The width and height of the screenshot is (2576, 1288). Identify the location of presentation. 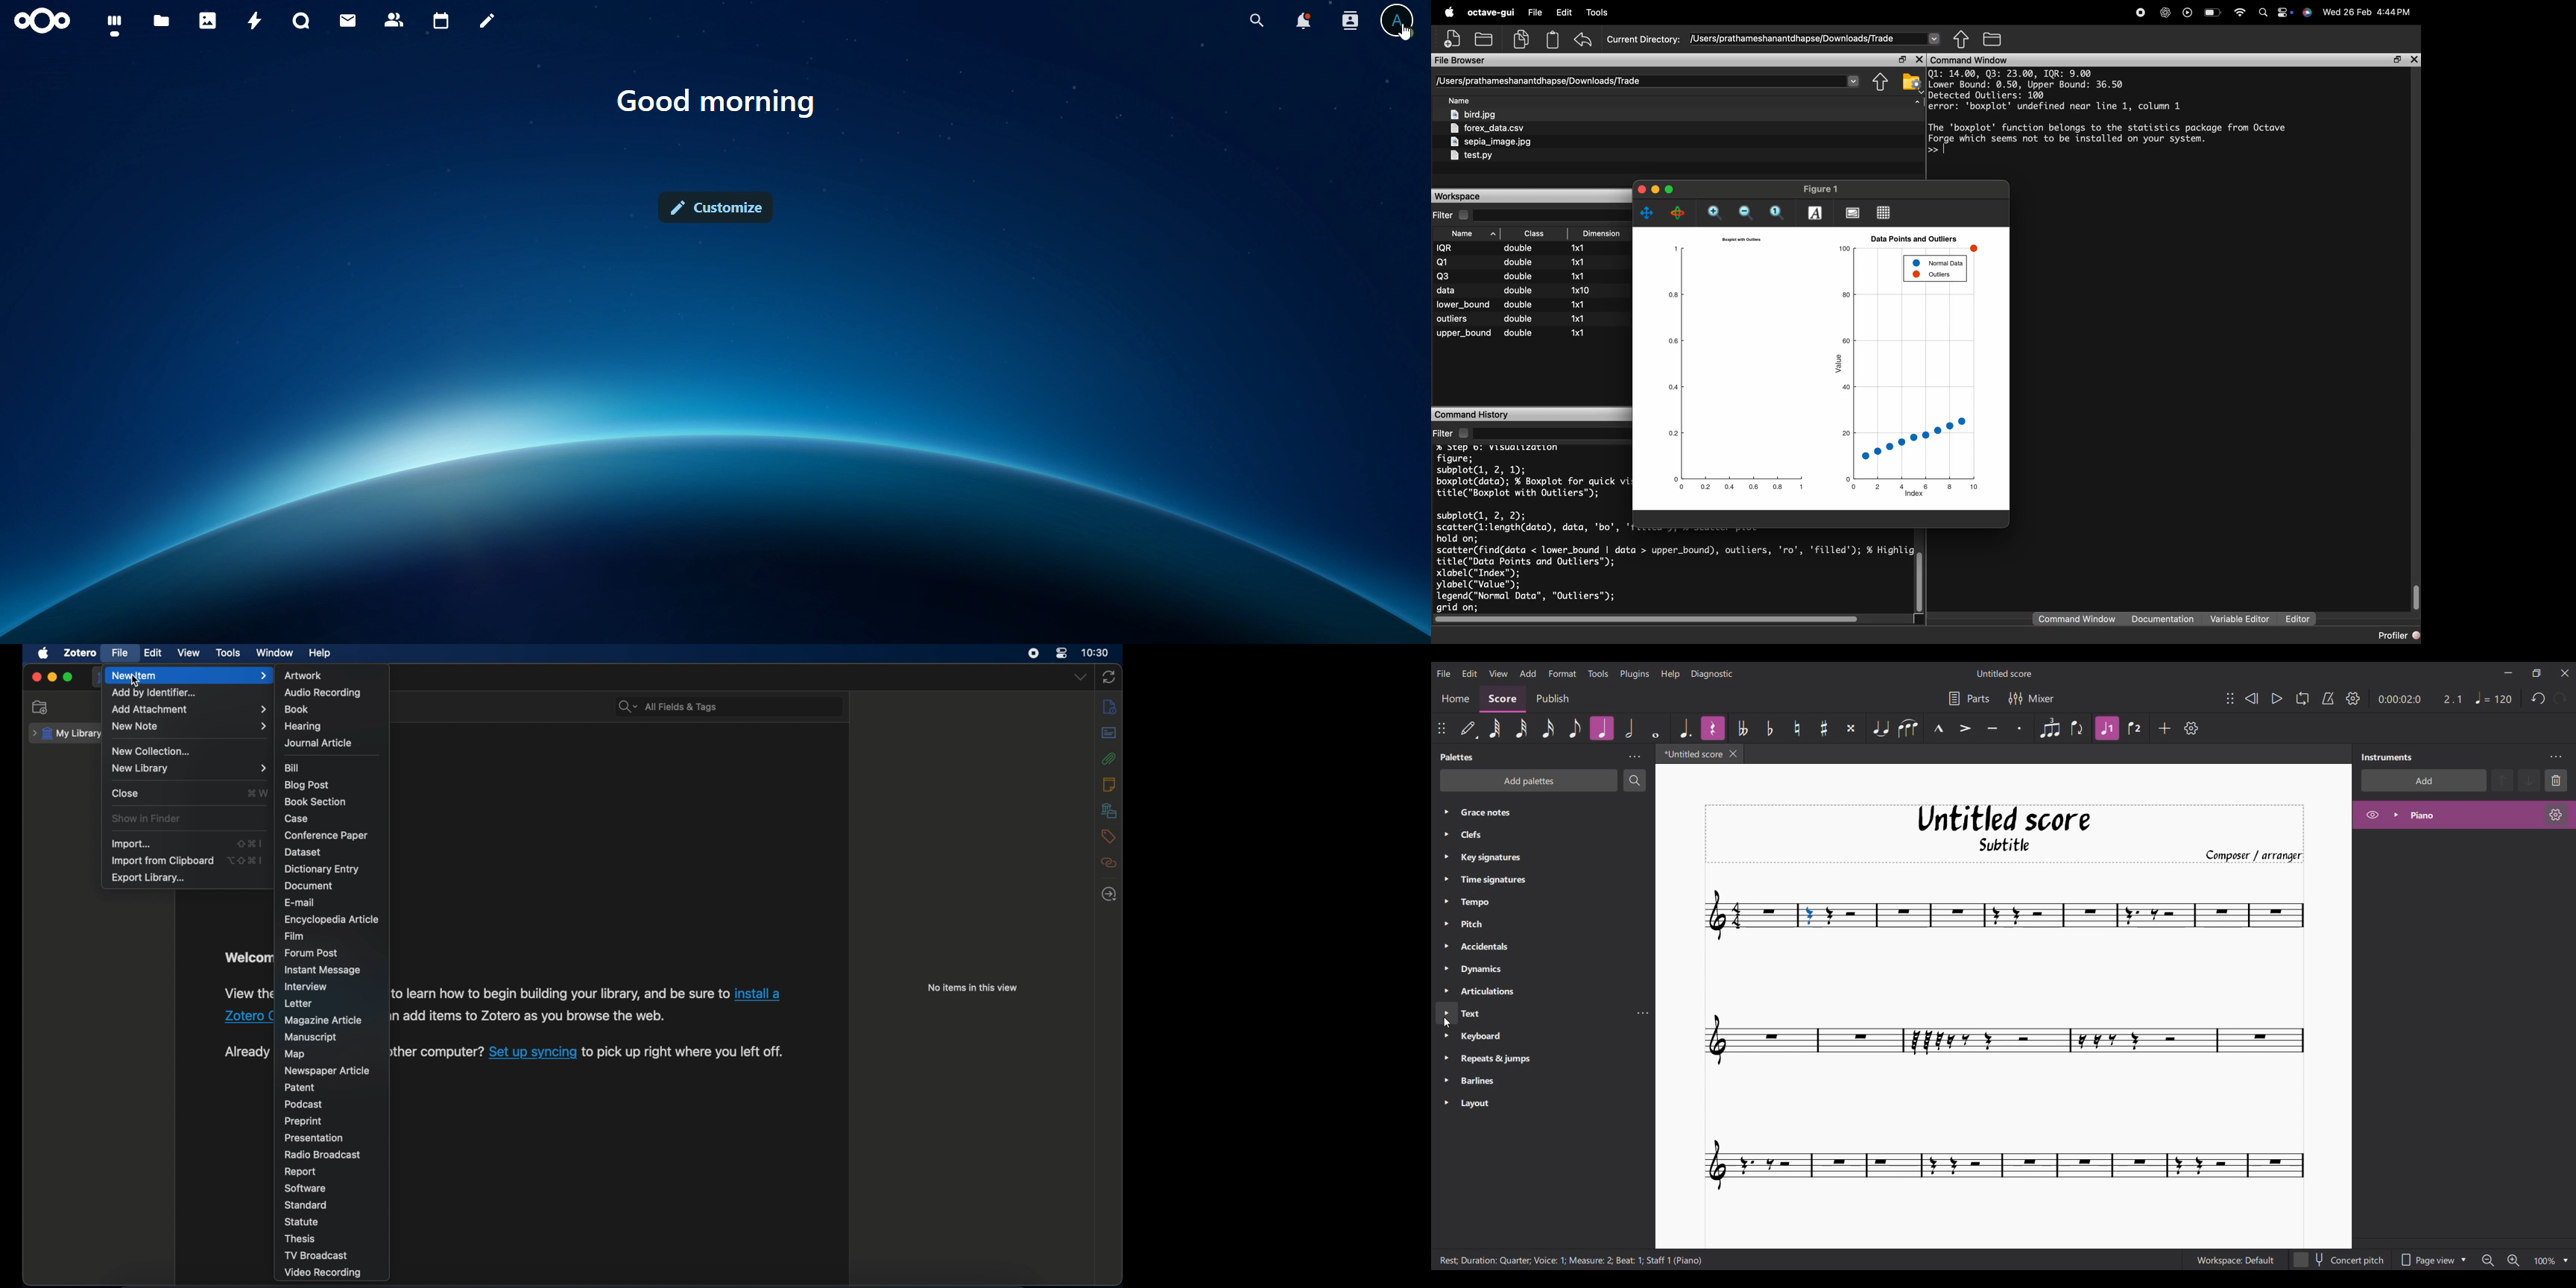
(314, 1138).